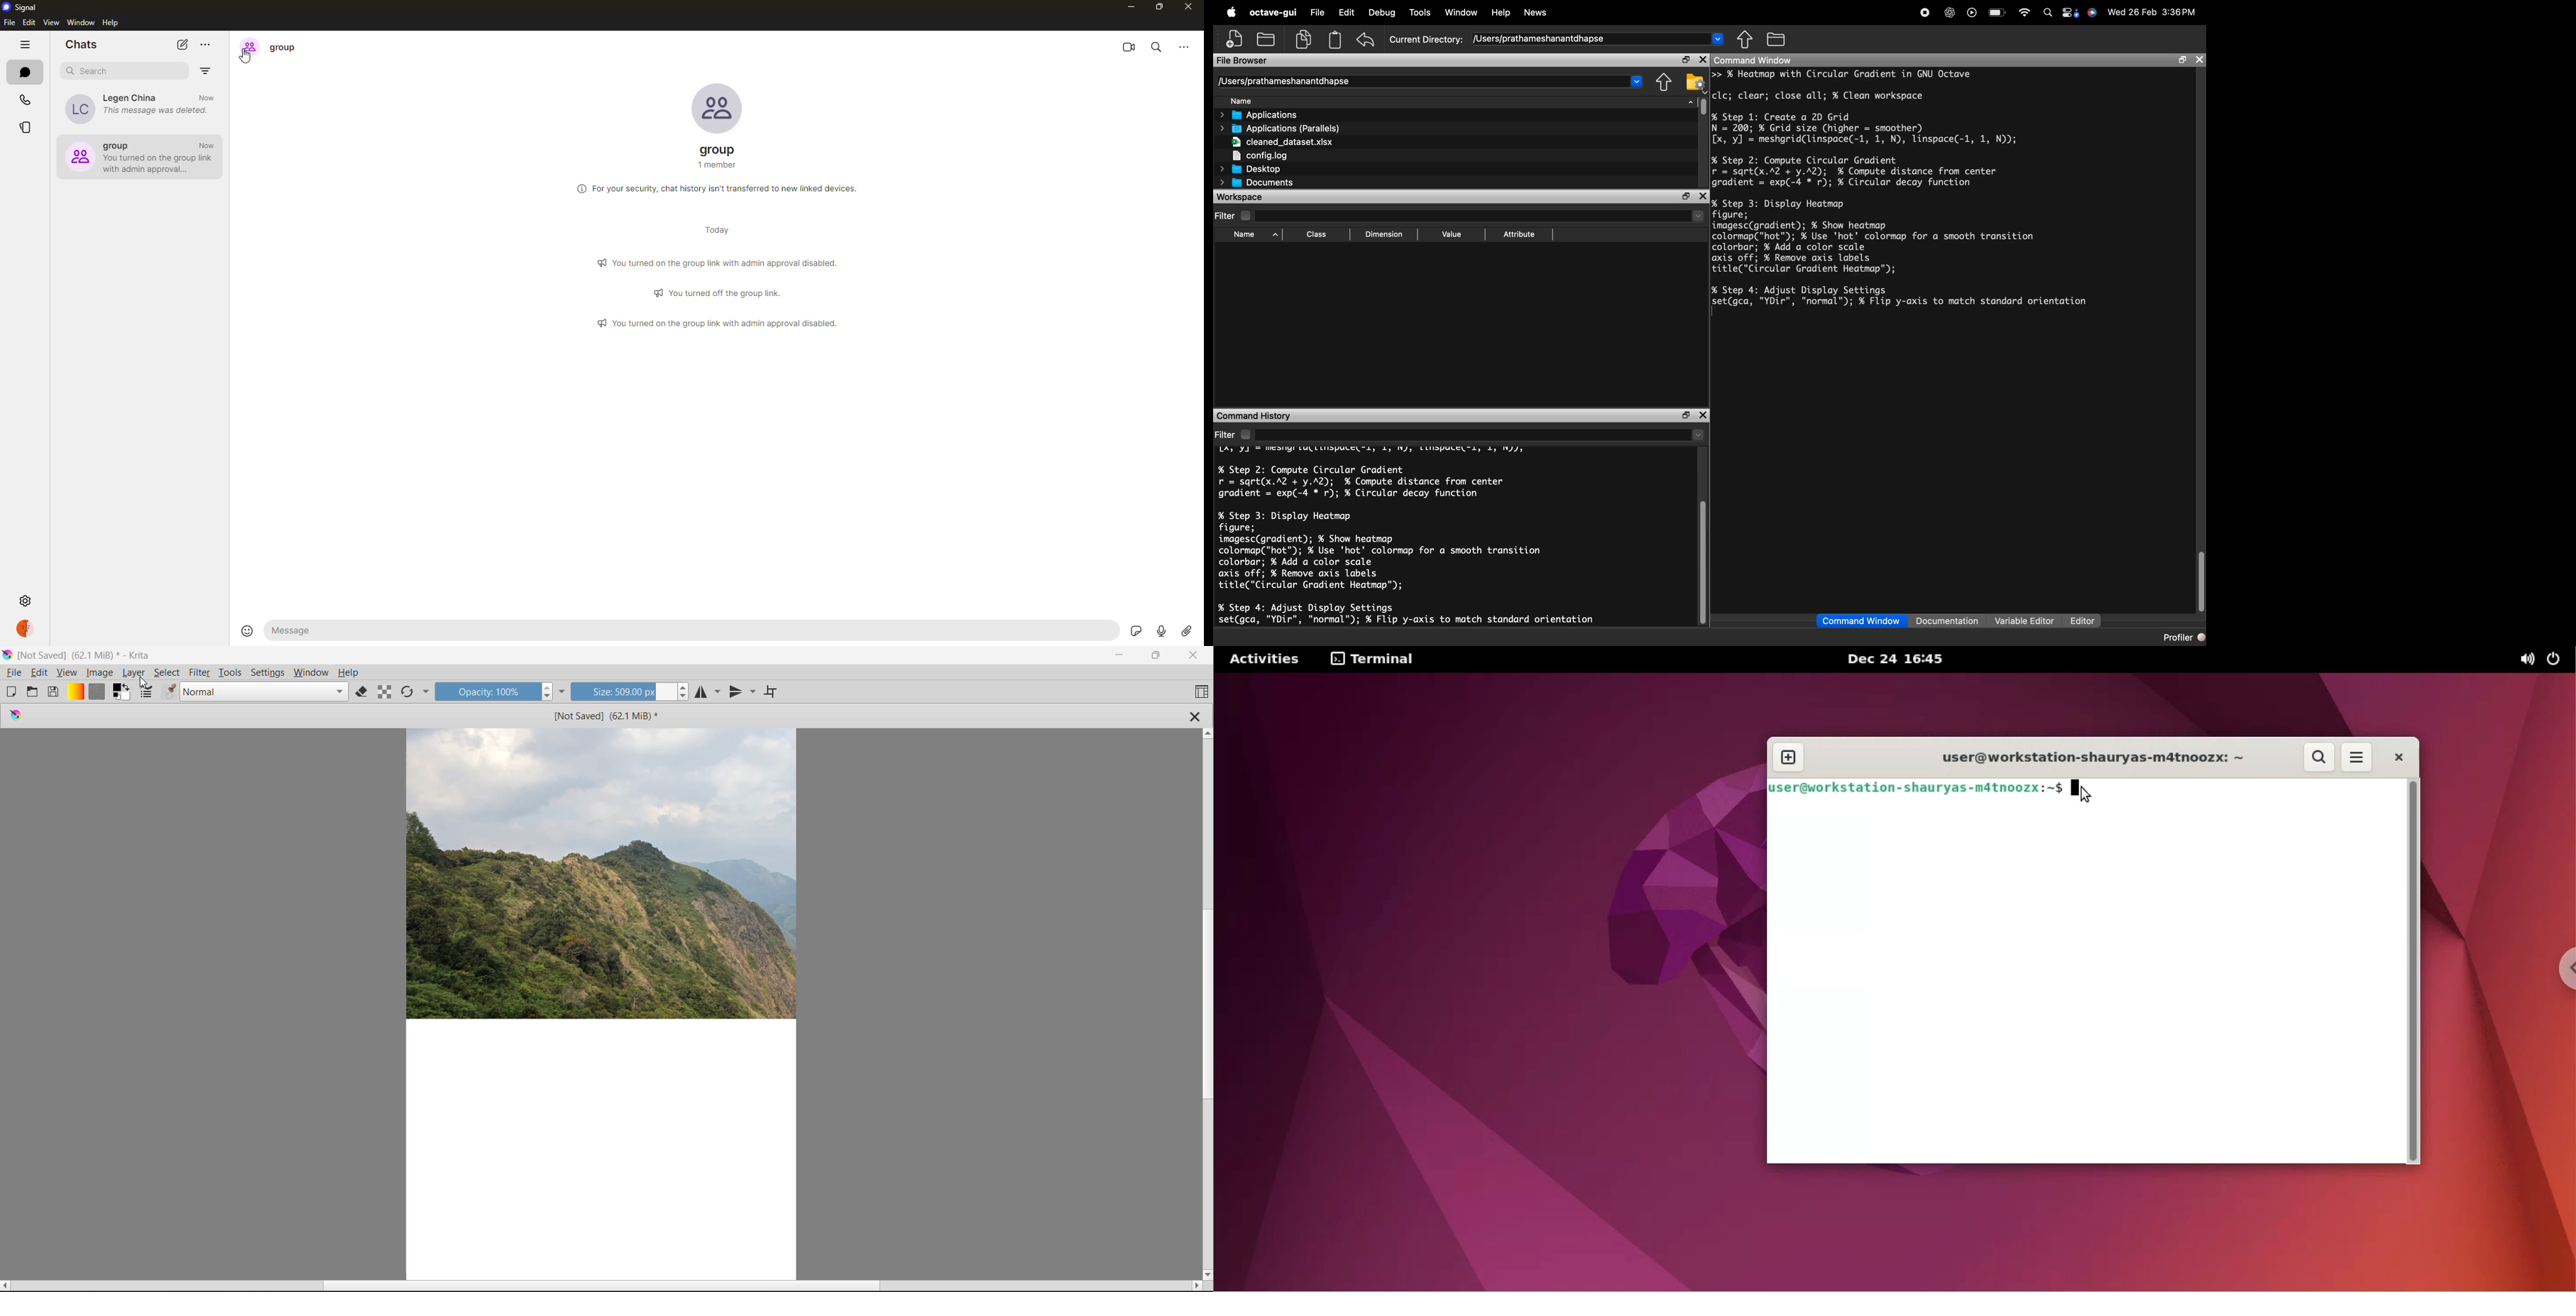 Image resolution: width=2576 pixels, height=1316 pixels. What do you see at coordinates (23, 8) in the screenshot?
I see `signal` at bounding box center [23, 8].